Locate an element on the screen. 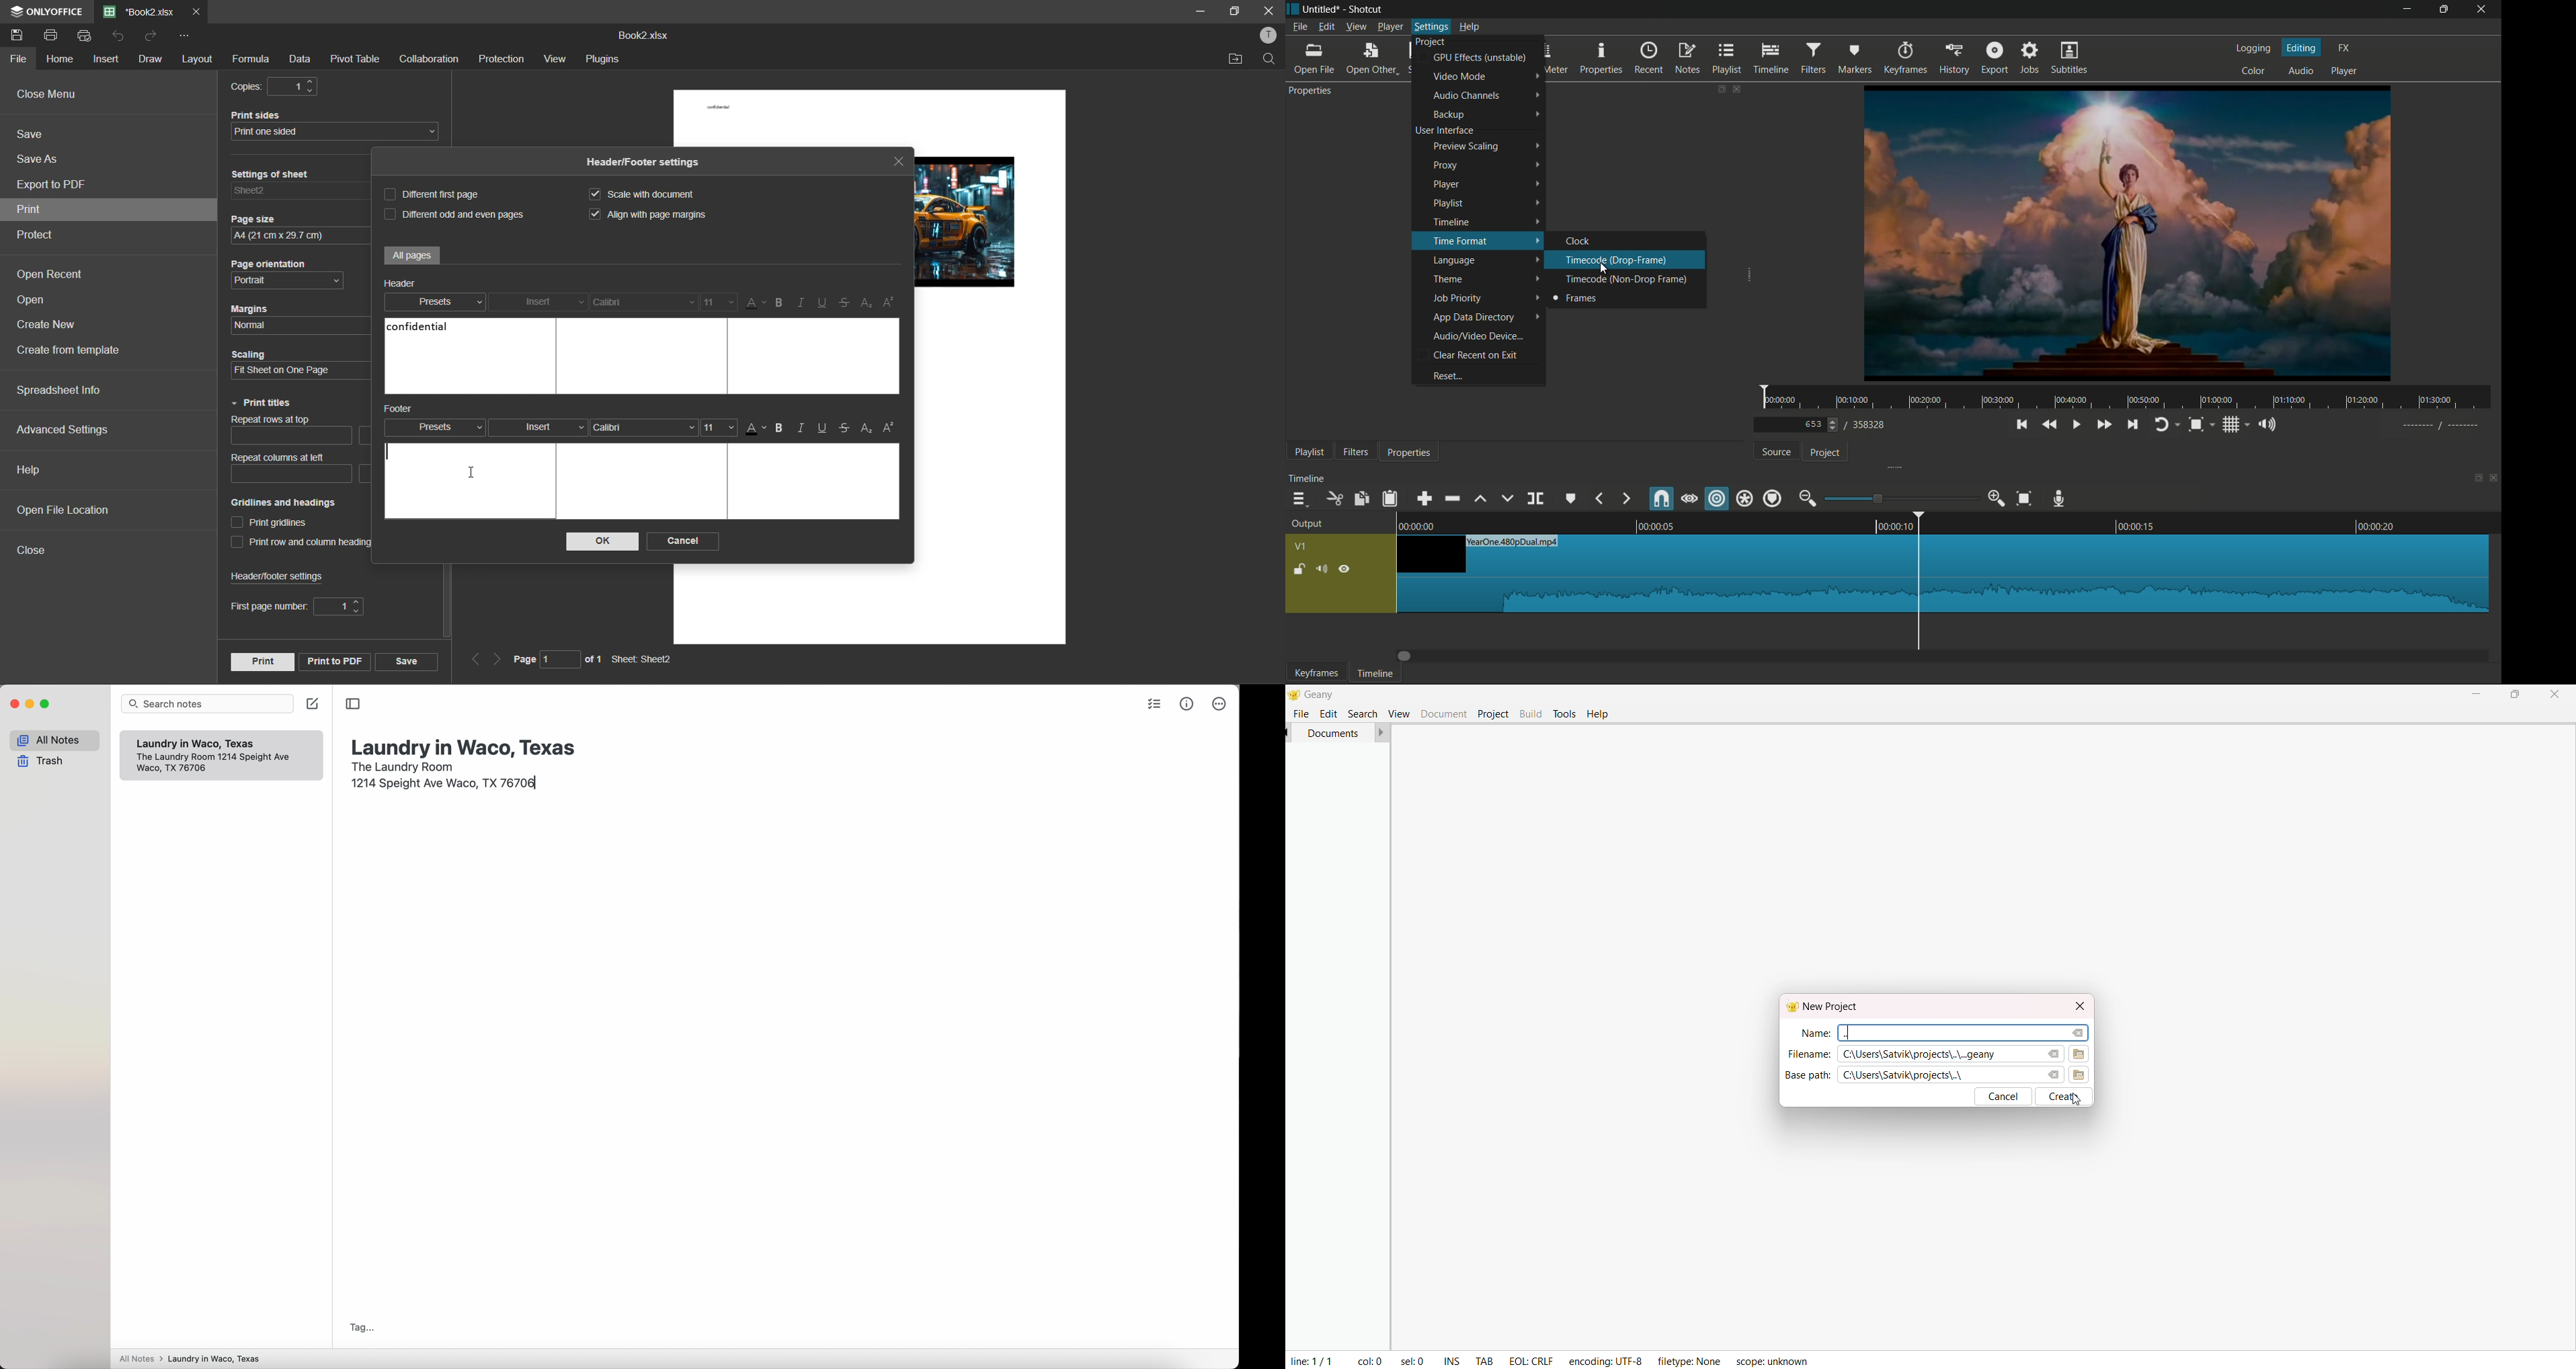 The width and height of the screenshot is (2576, 1372). tag is located at coordinates (359, 1327).